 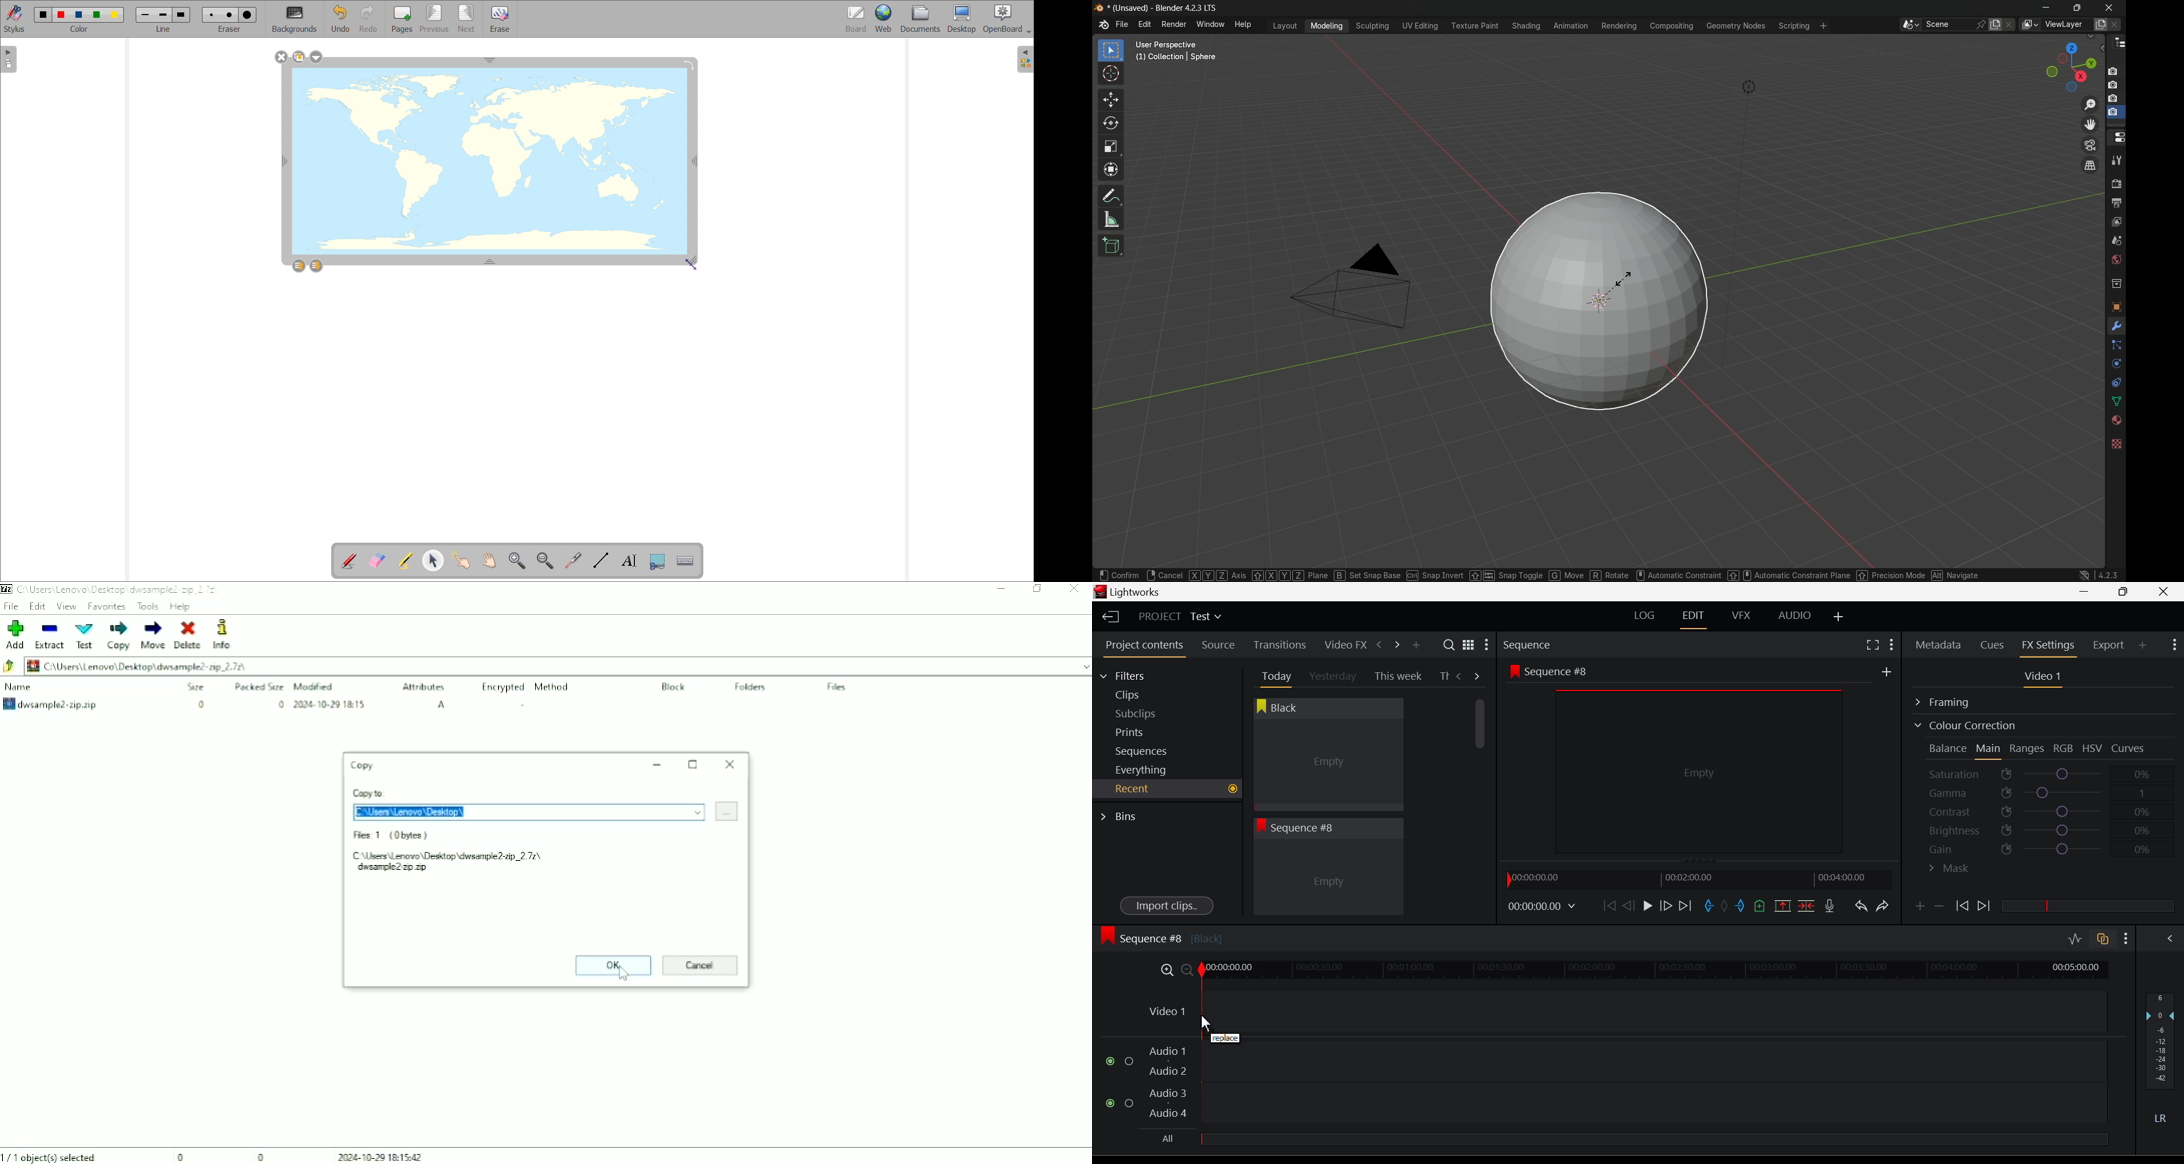 What do you see at coordinates (316, 57) in the screenshot?
I see `options` at bounding box center [316, 57].